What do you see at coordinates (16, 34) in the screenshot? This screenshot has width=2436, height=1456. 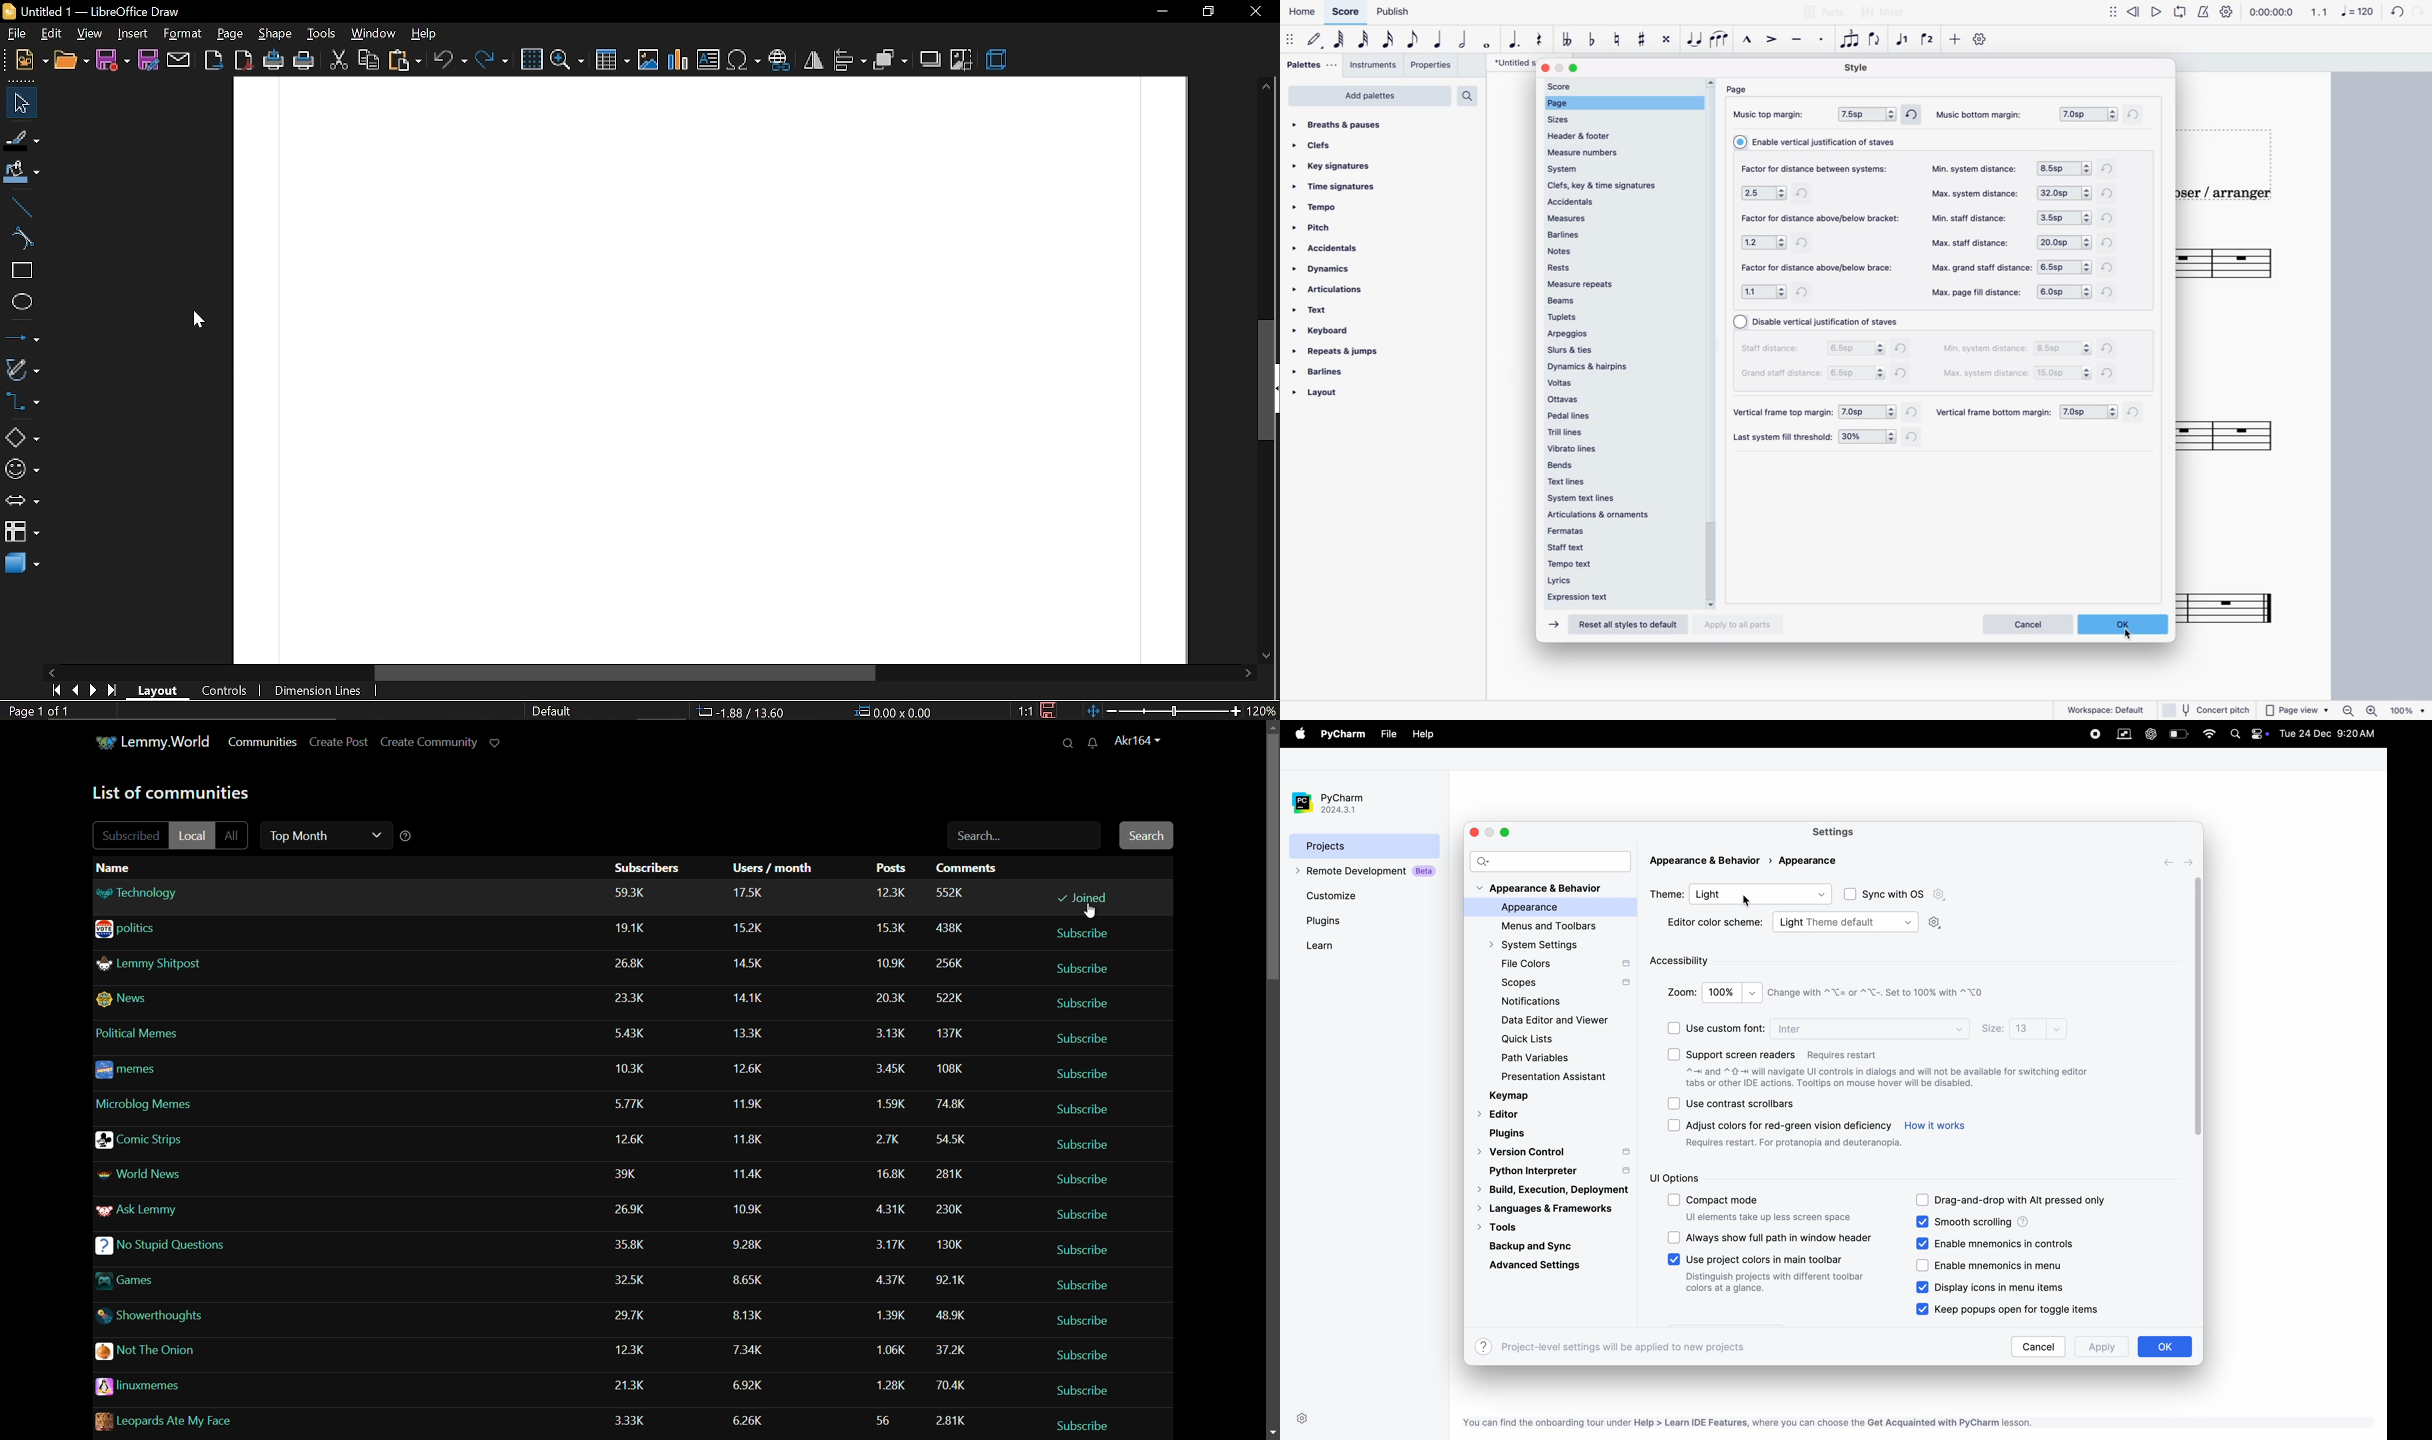 I see `file` at bounding box center [16, 34].